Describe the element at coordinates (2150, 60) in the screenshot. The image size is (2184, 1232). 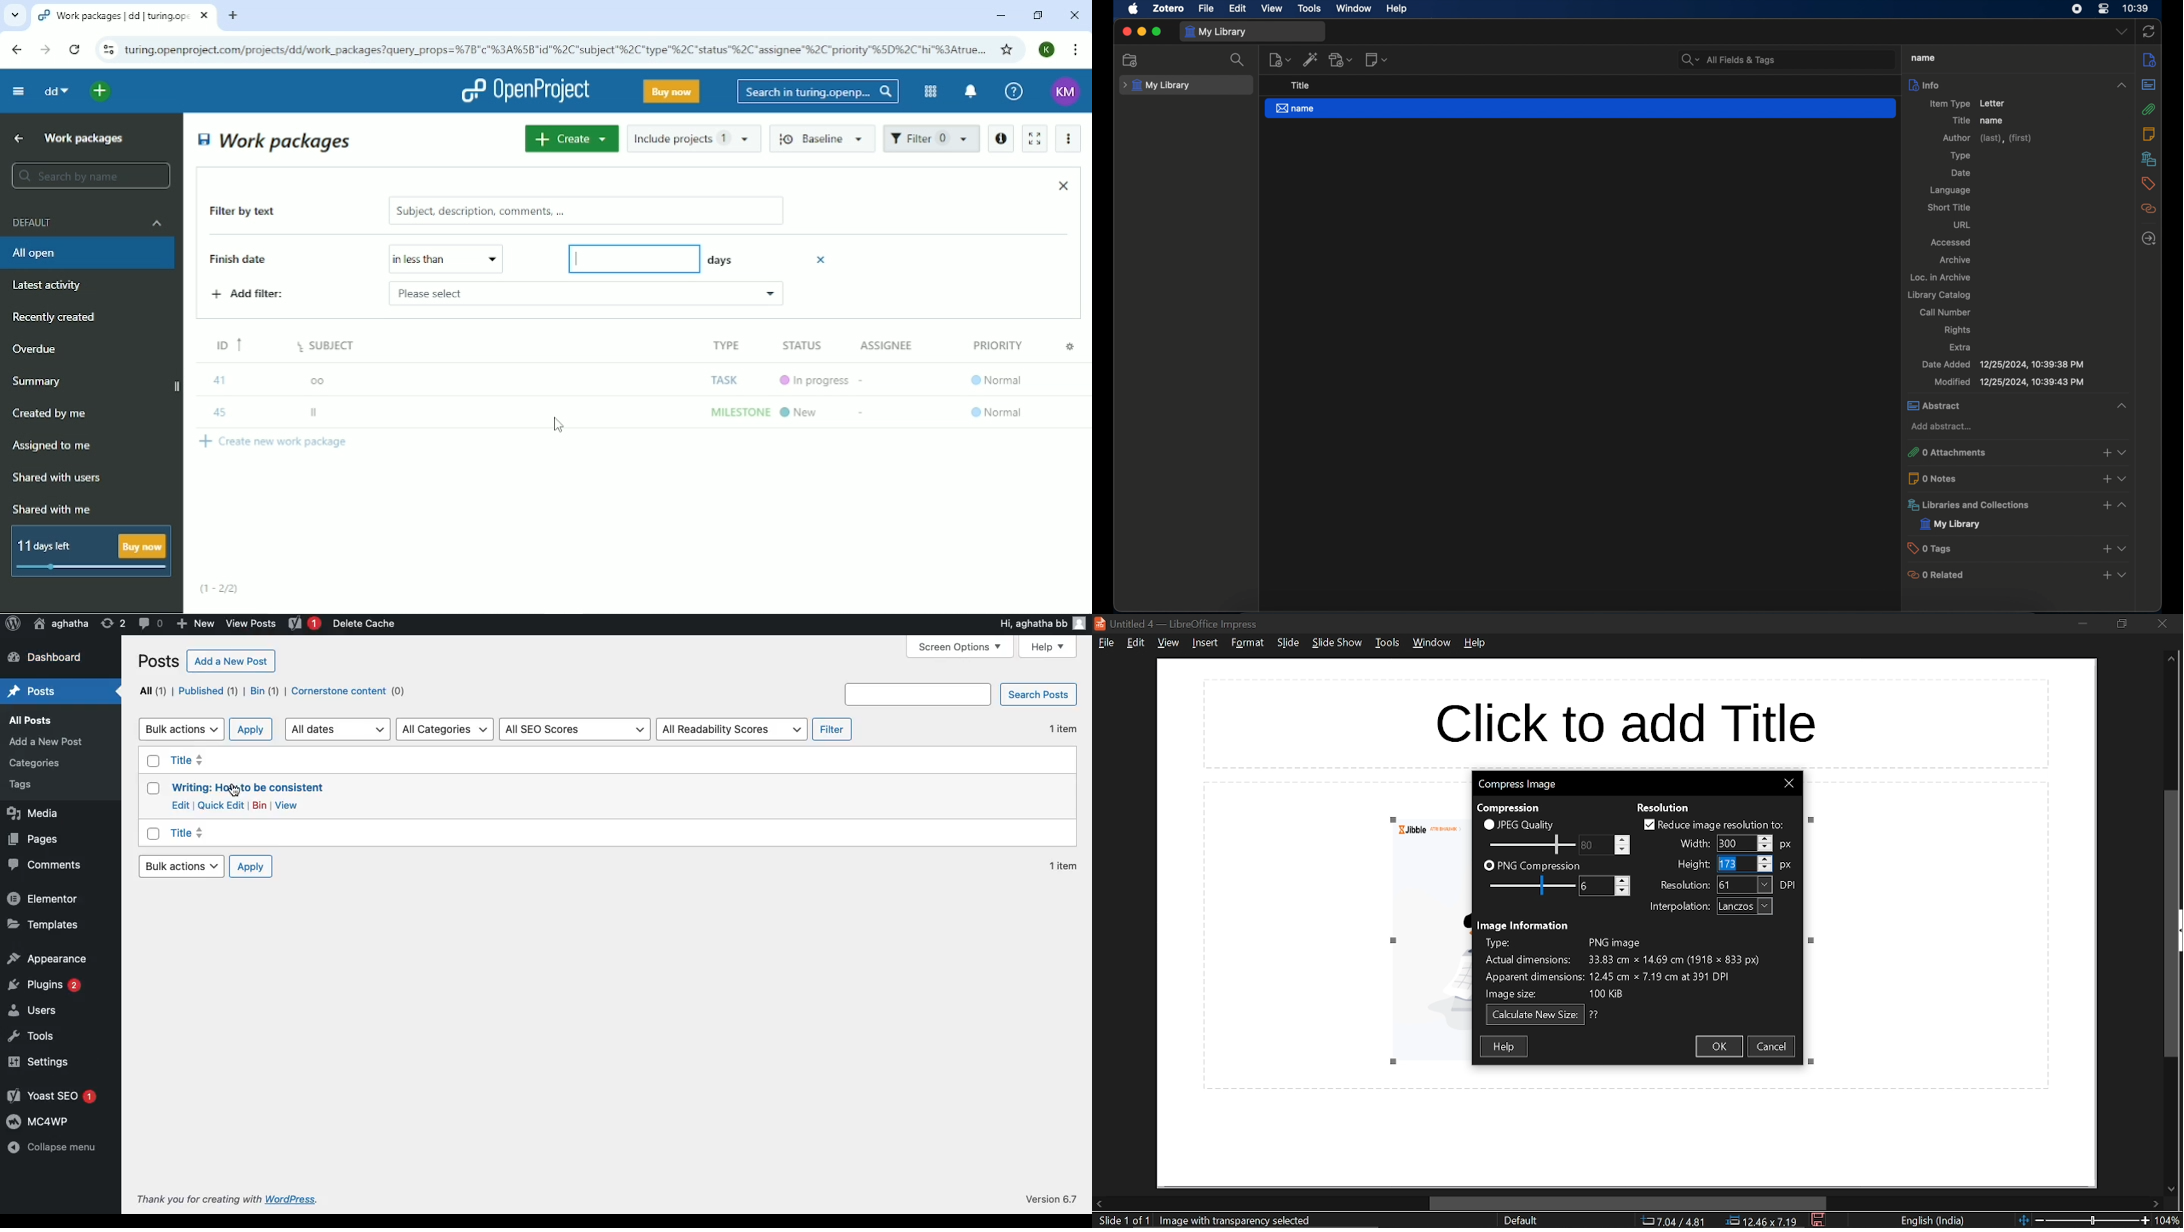
I see `info` at that location.